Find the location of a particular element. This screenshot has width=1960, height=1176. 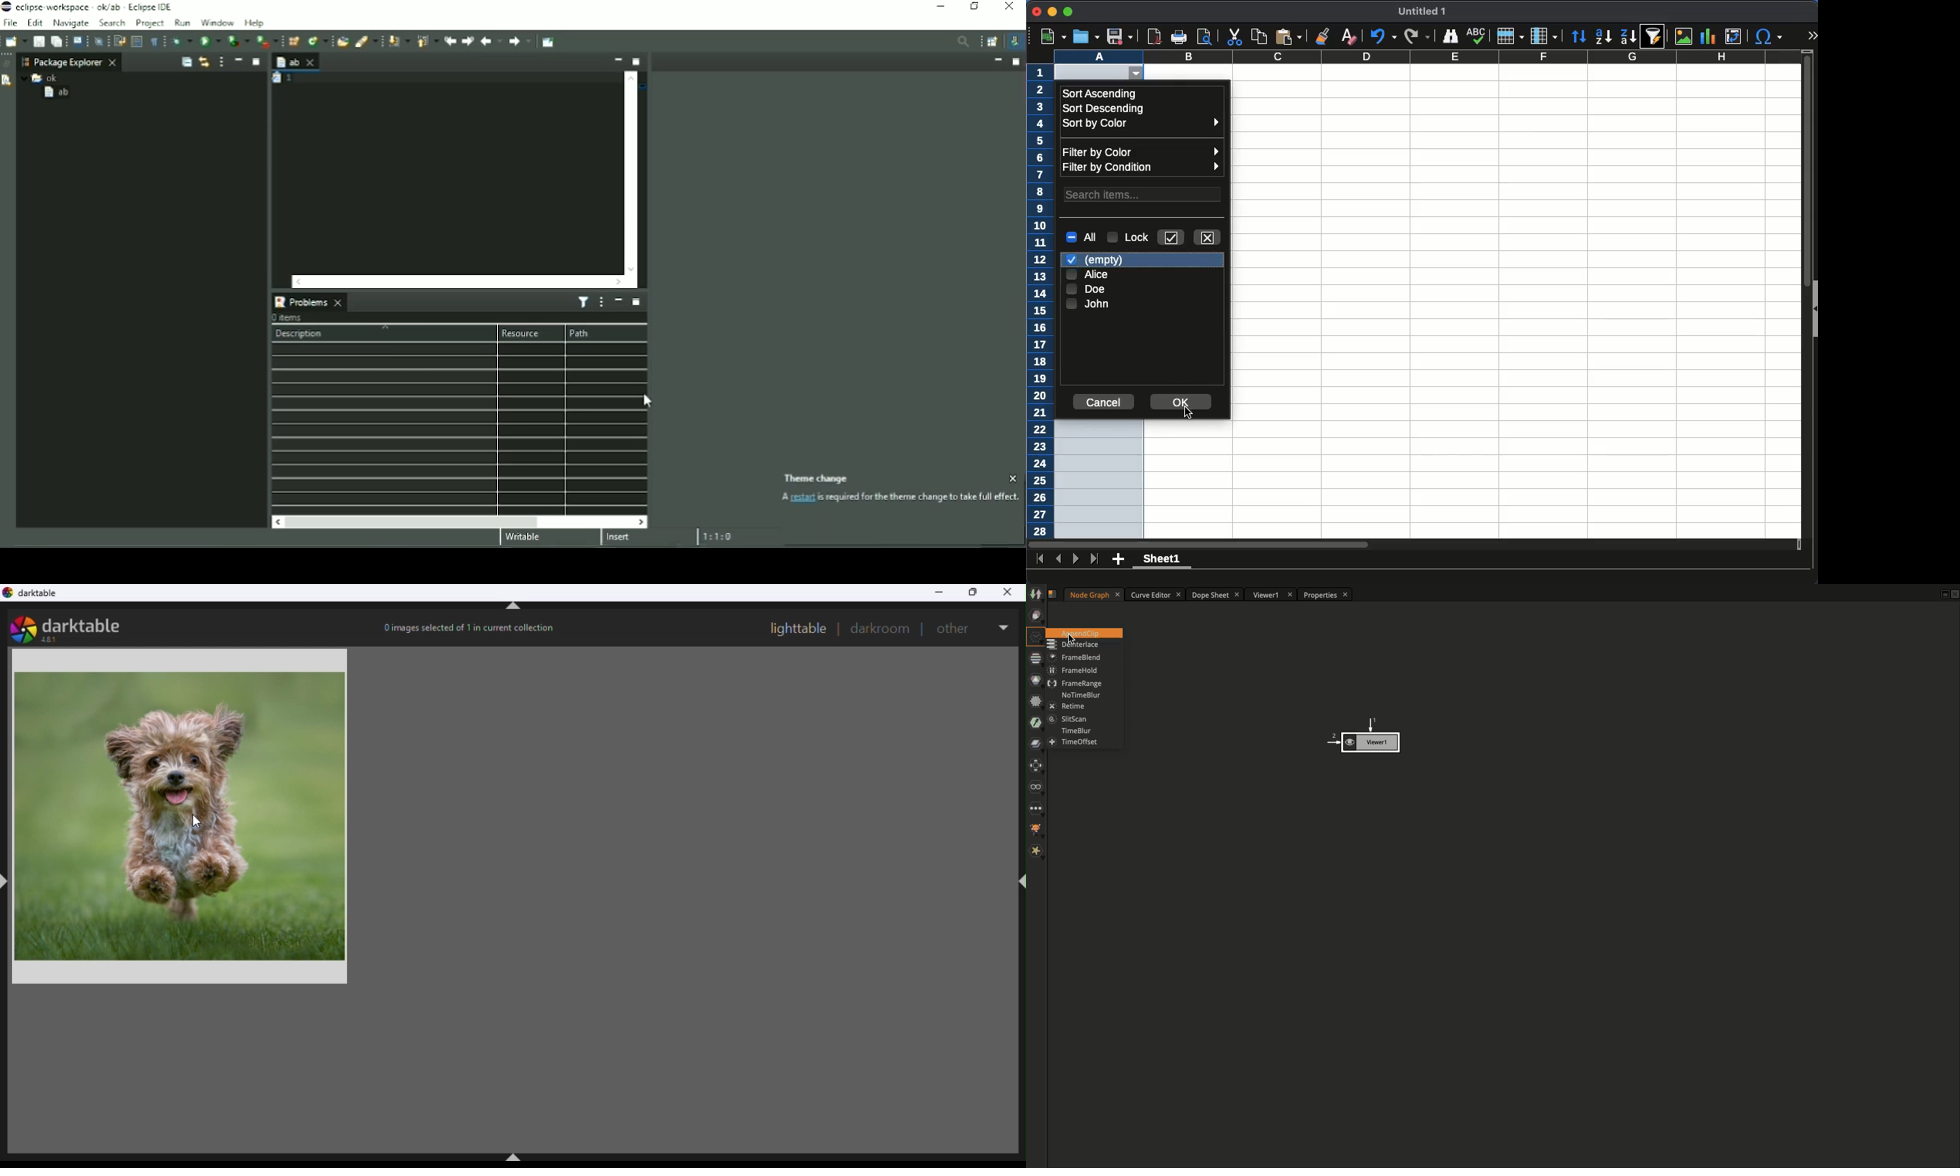

last sheet is located at coordinates (1096, 559).